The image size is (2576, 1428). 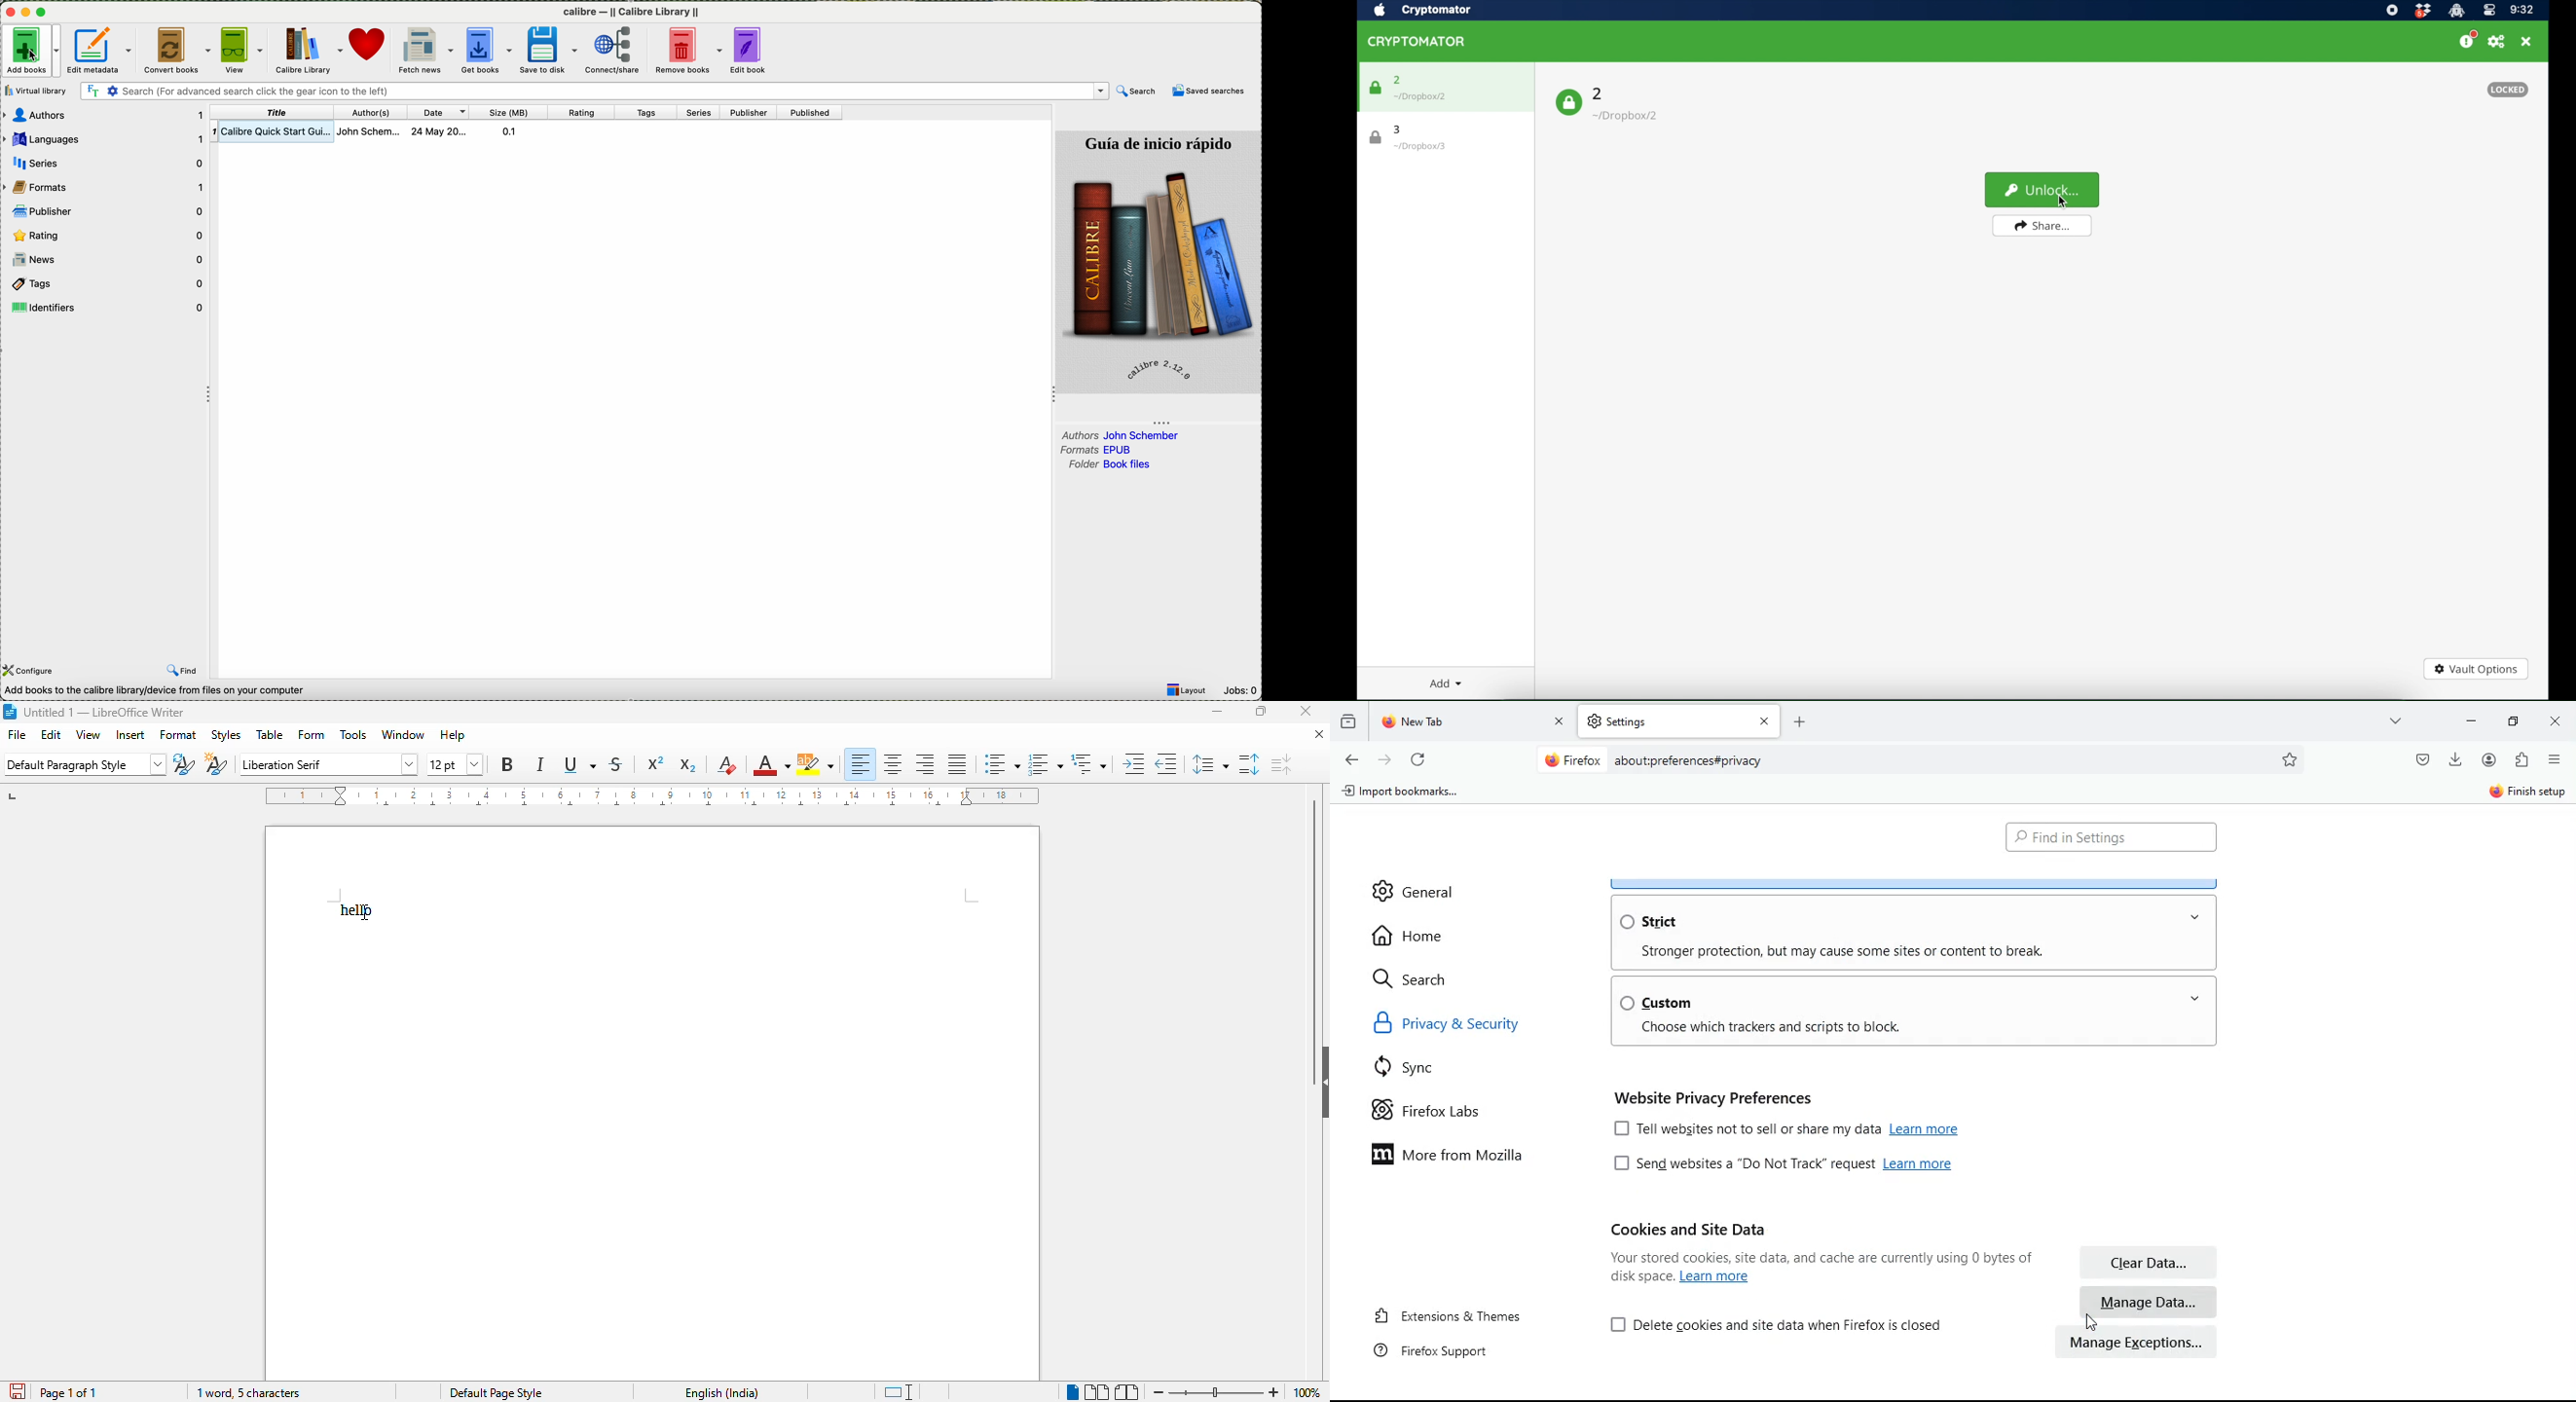 I want to click on Calibre library, so click(x=308, y=51).